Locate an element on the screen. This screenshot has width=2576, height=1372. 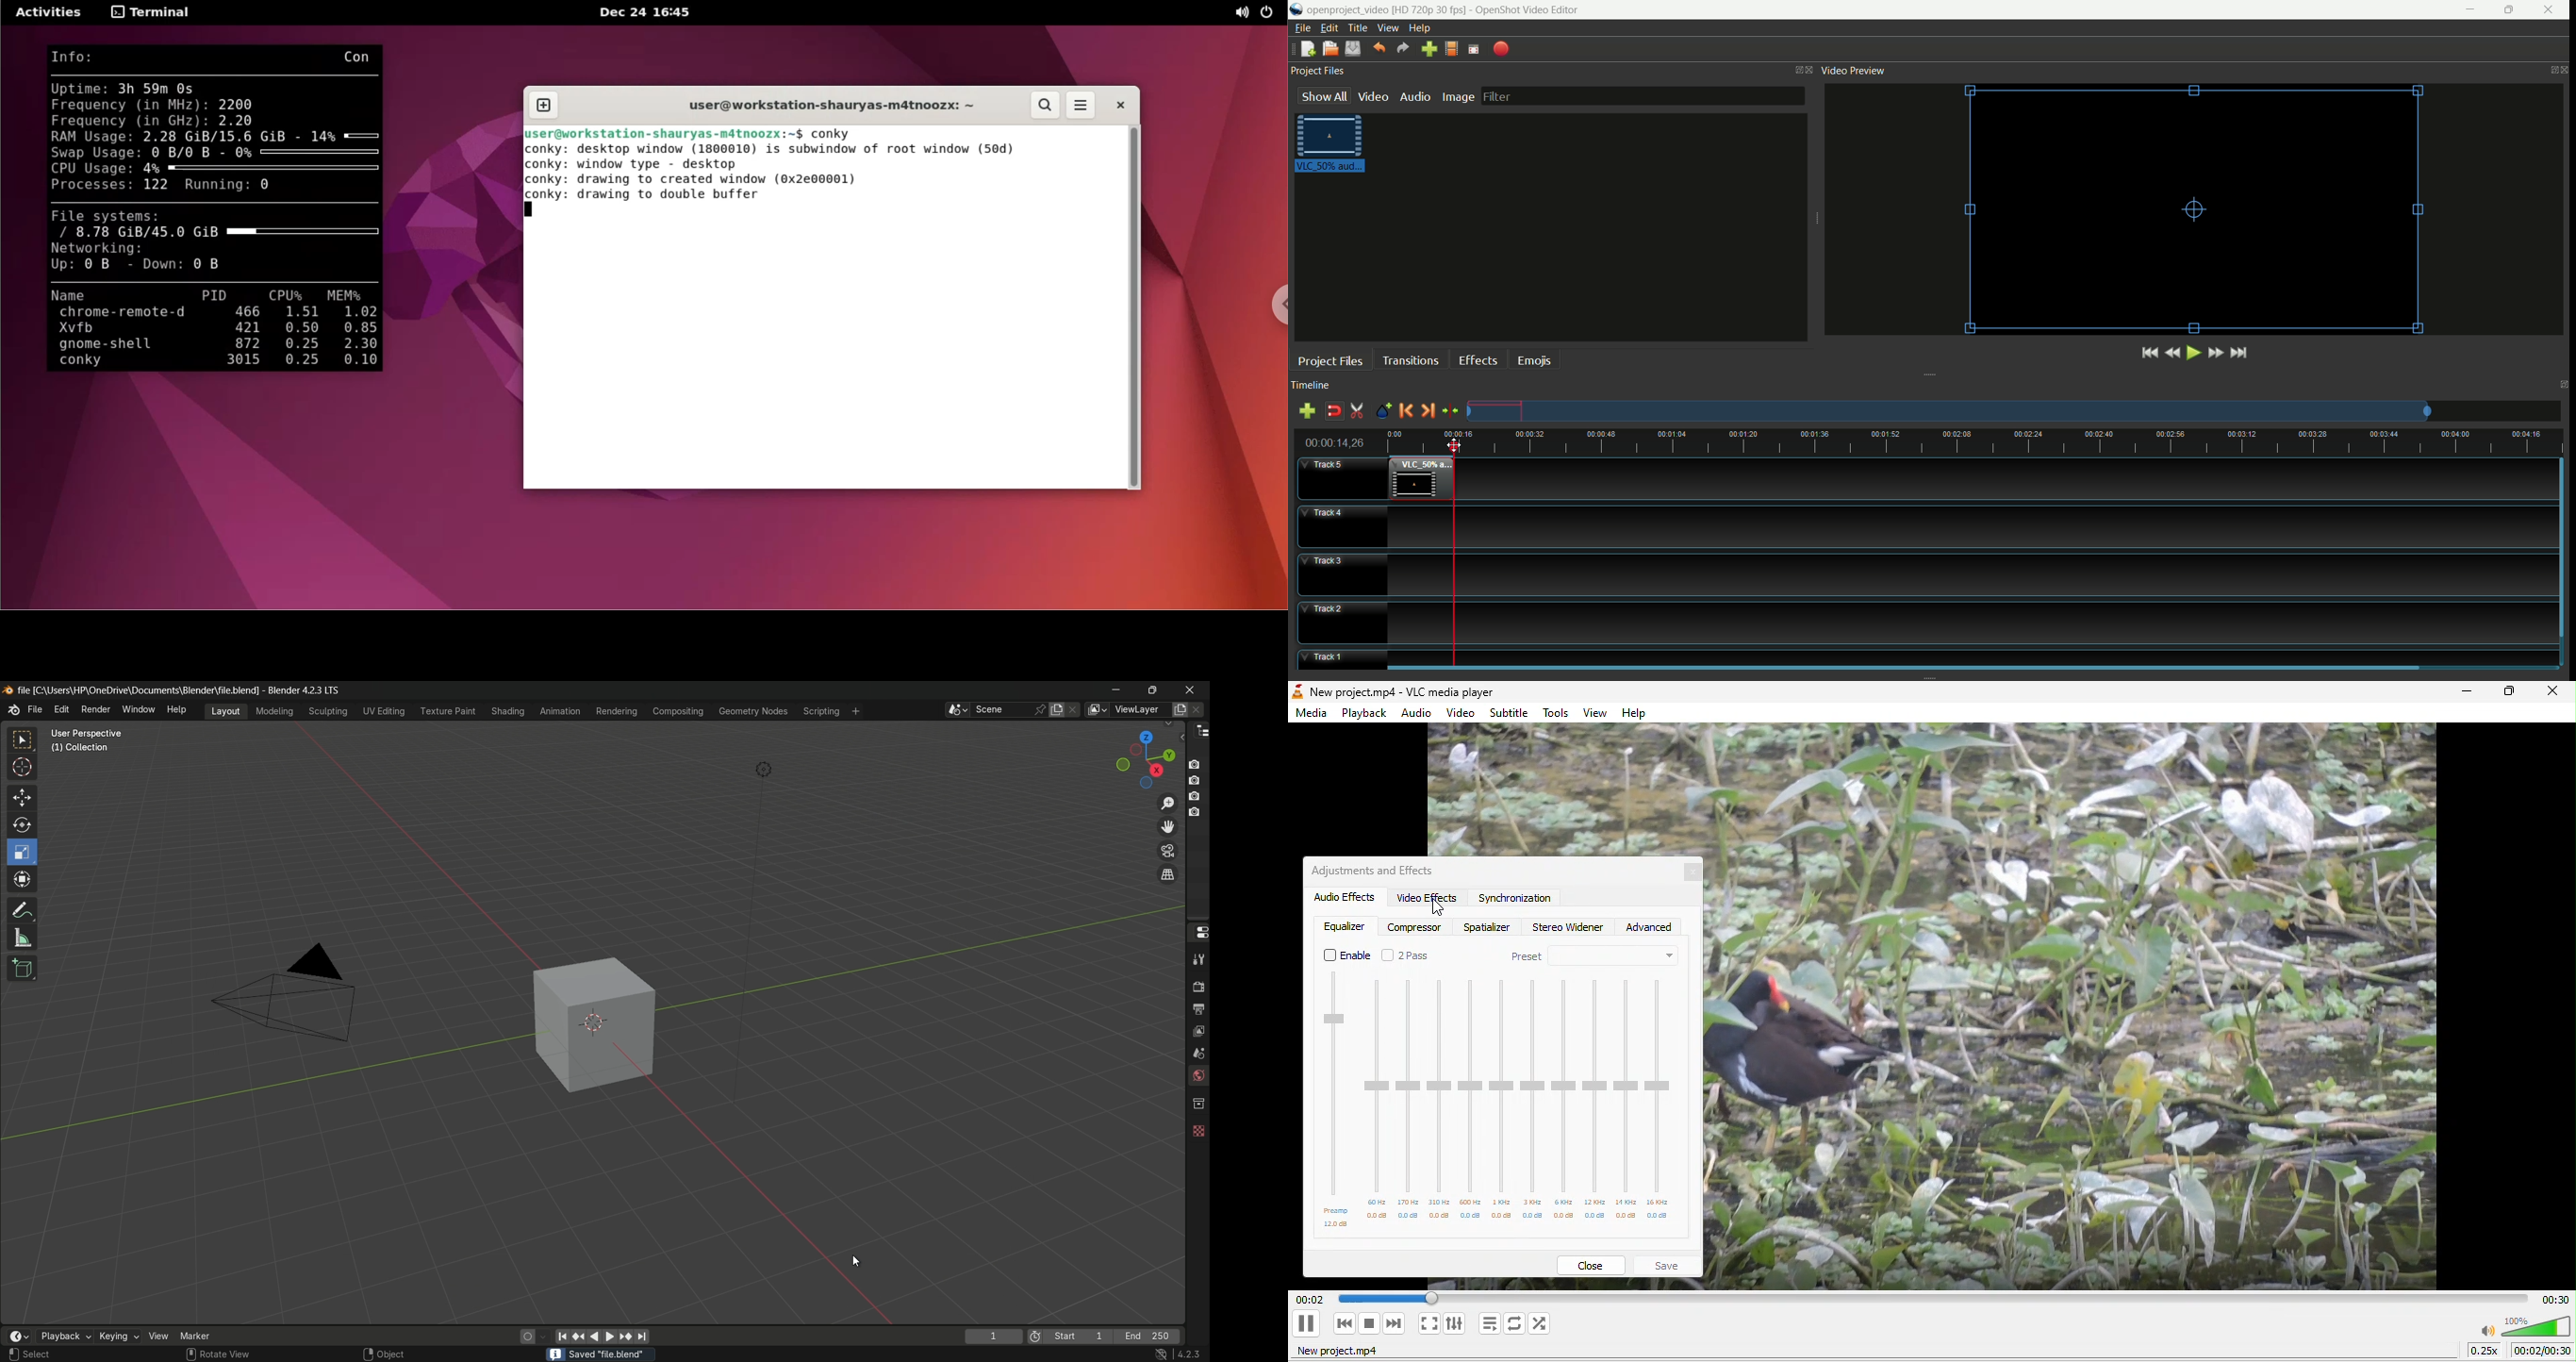
help menu is located at coordinates (180, 709).